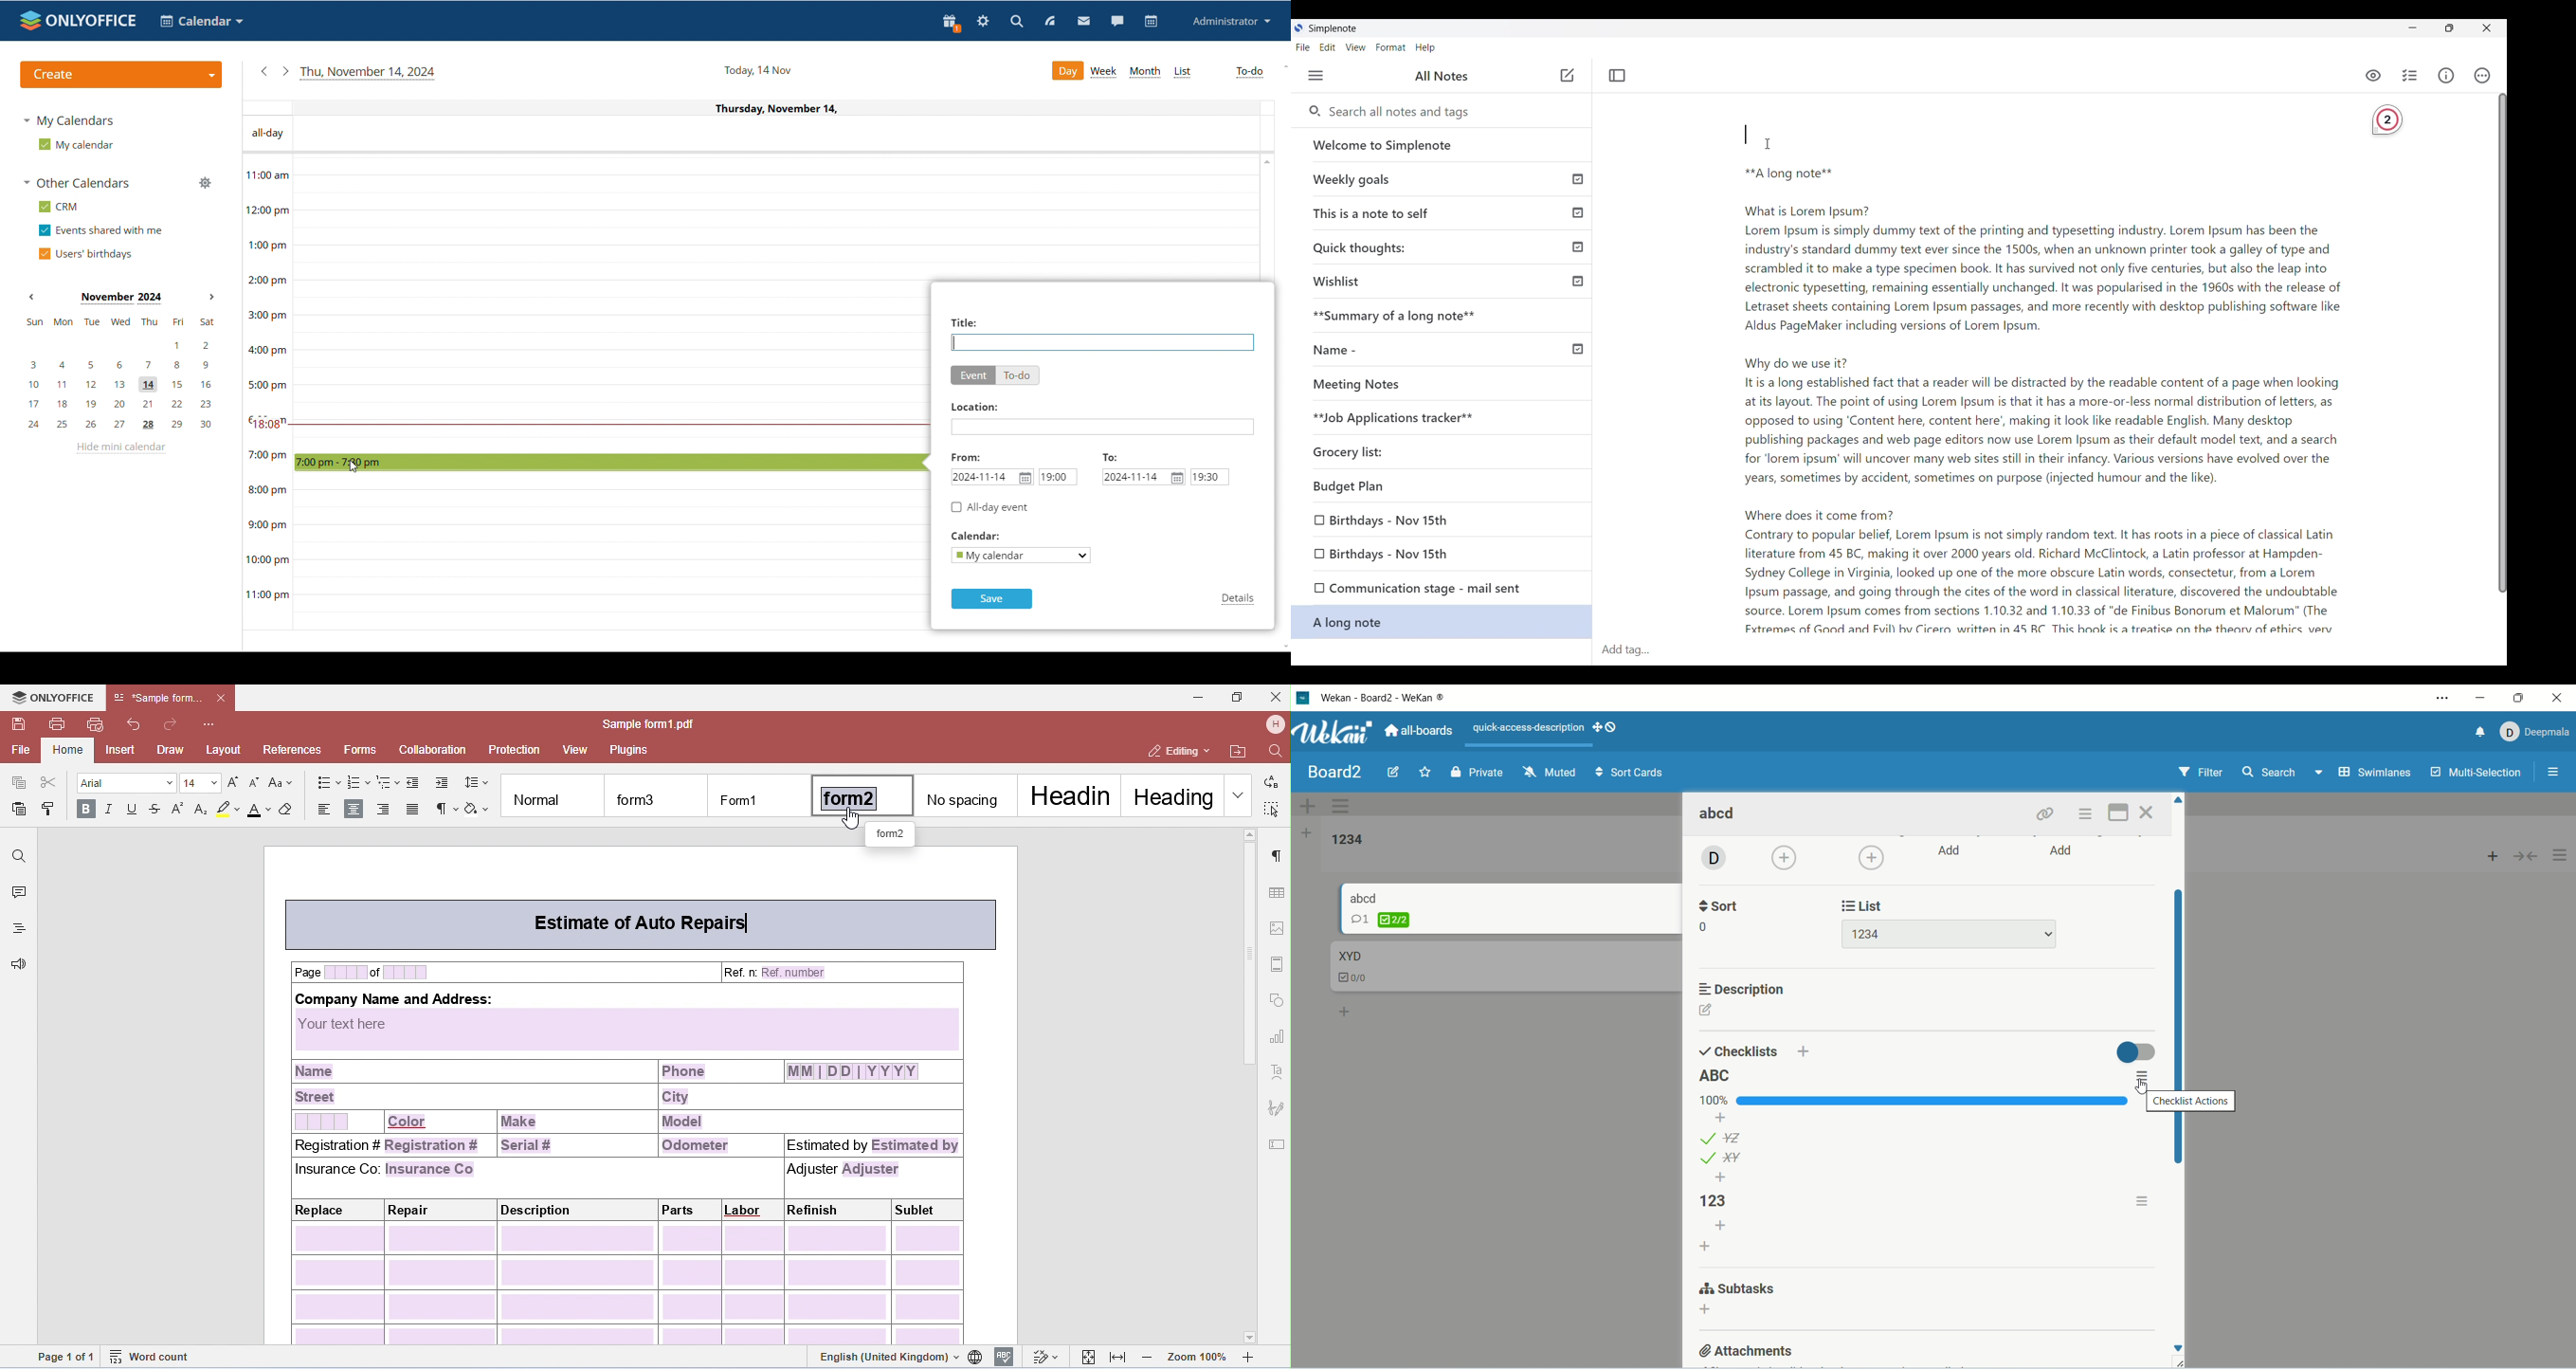  Describe the element at coordinates (1442, 75) in the screenshot. I see `All notes` at that location.